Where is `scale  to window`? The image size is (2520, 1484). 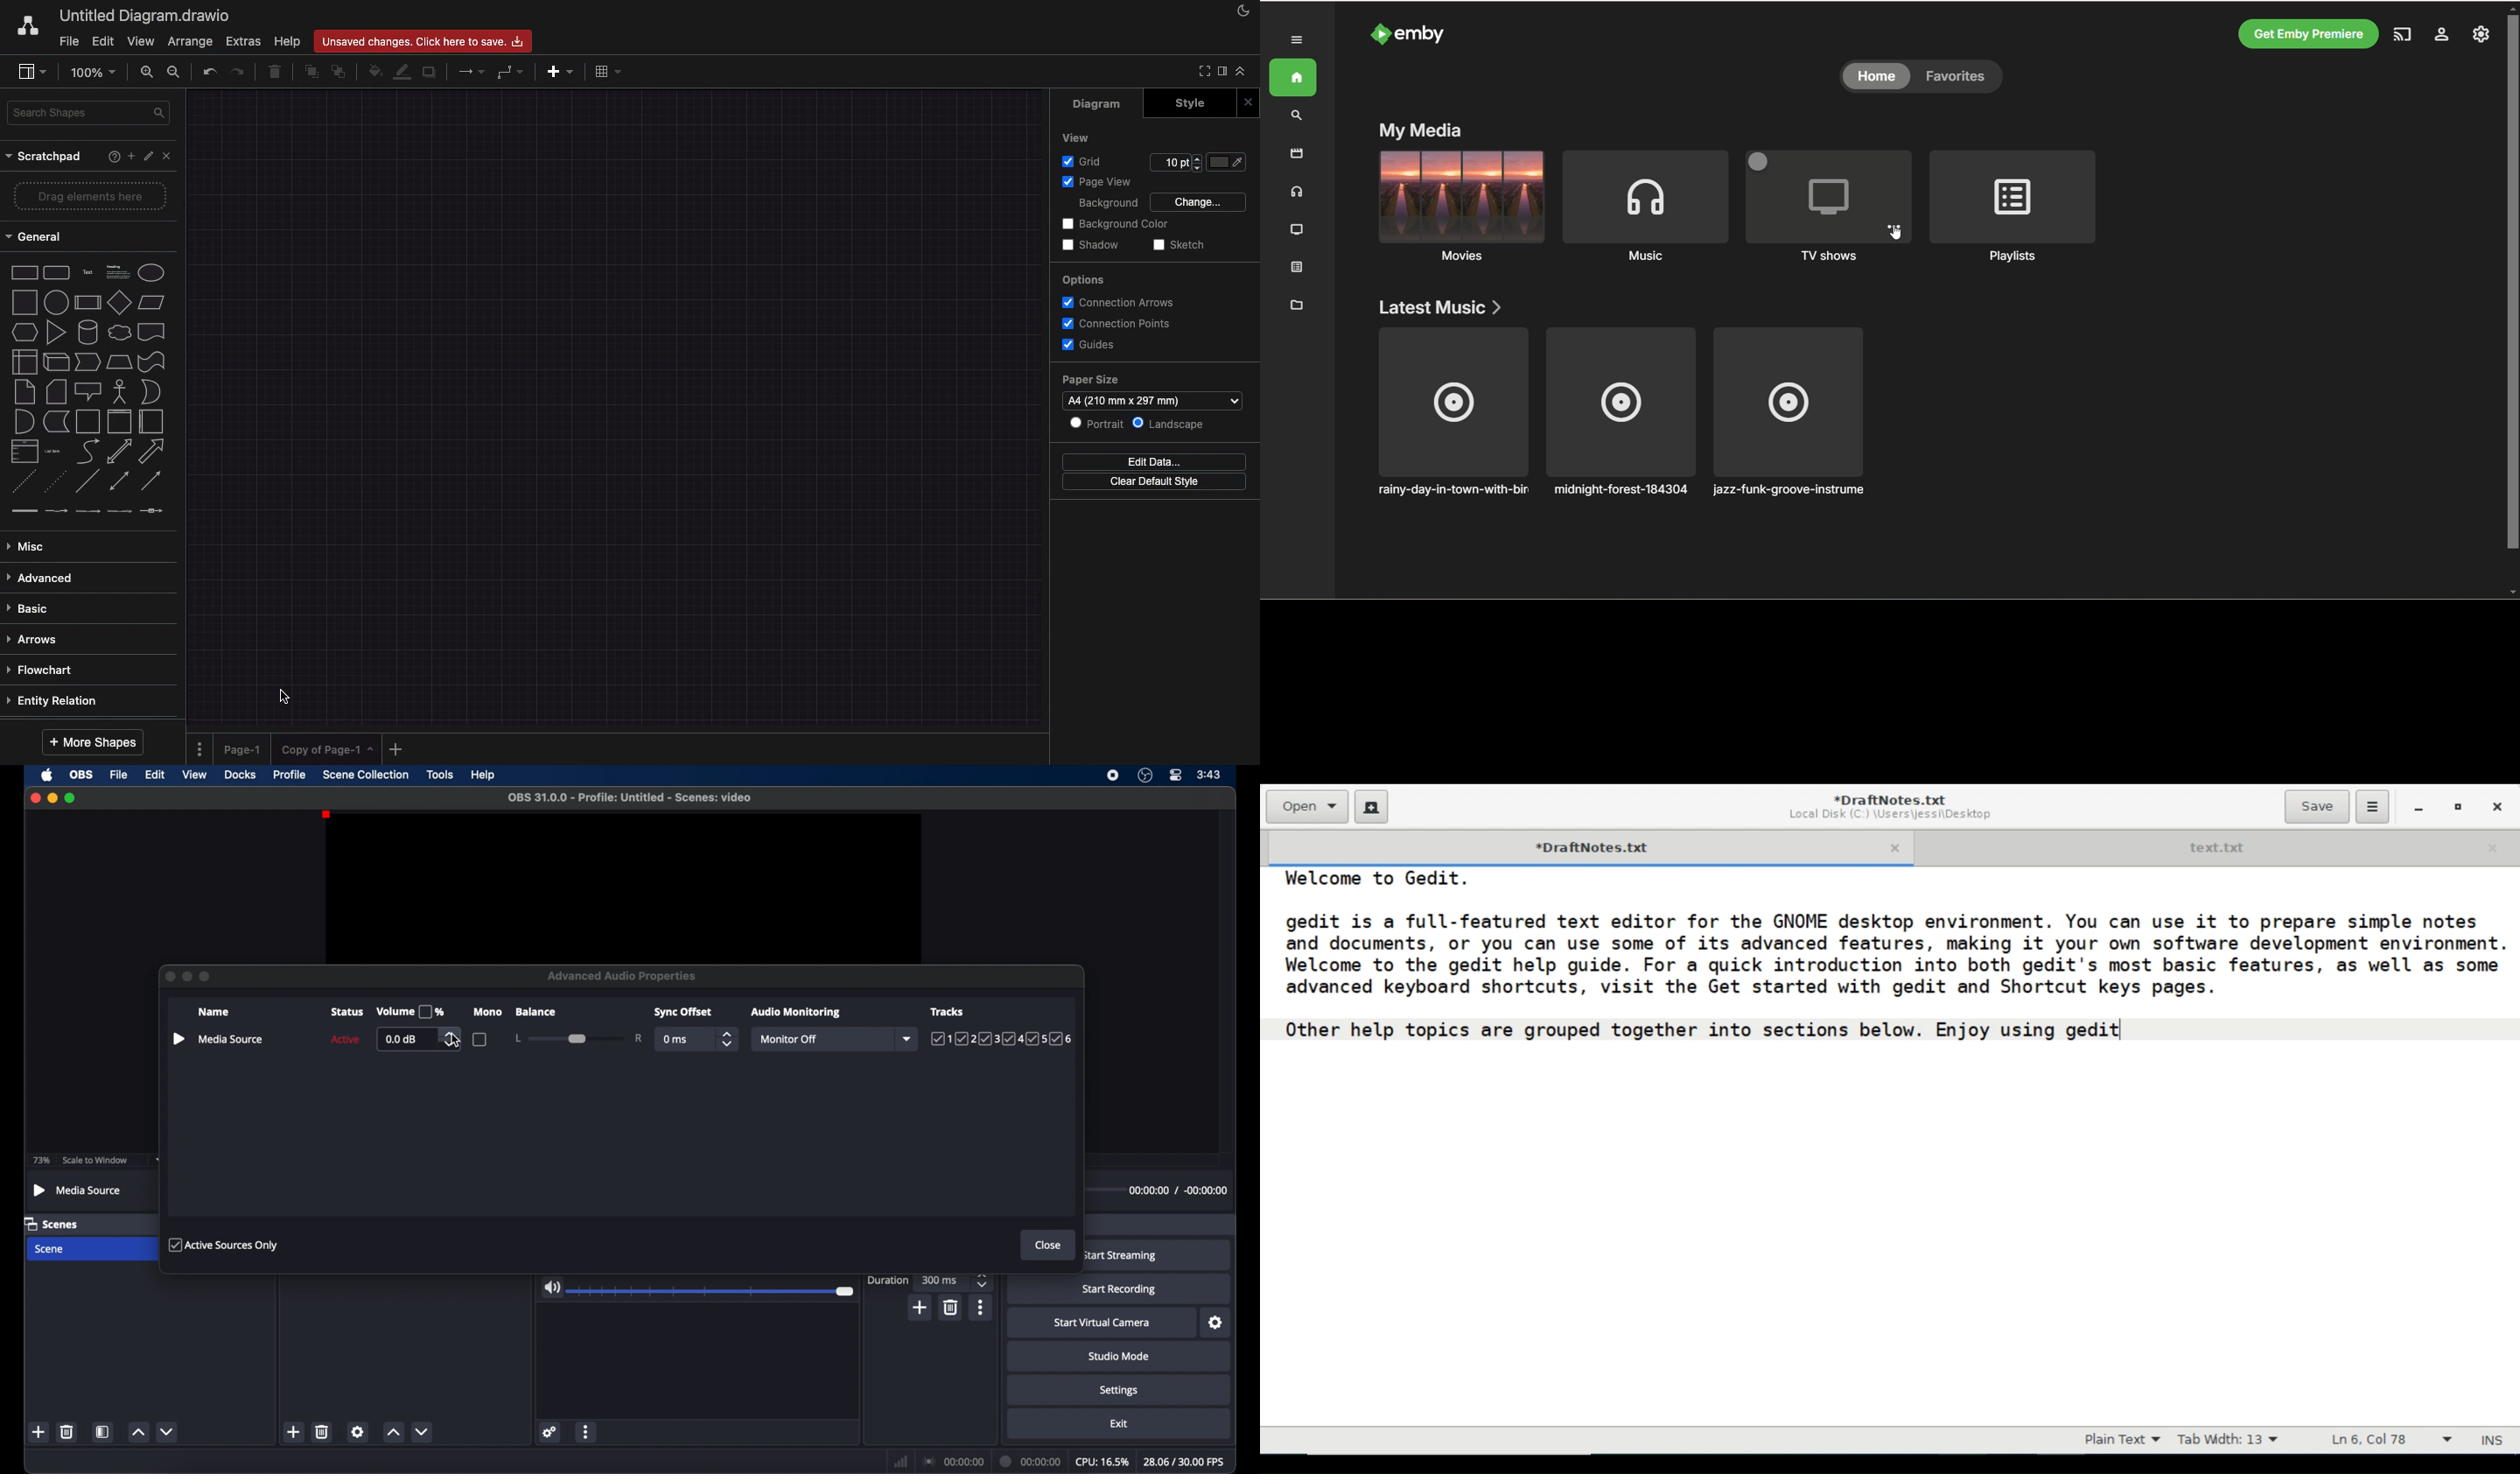
scale  to window is located at coordinates (95, 1161).